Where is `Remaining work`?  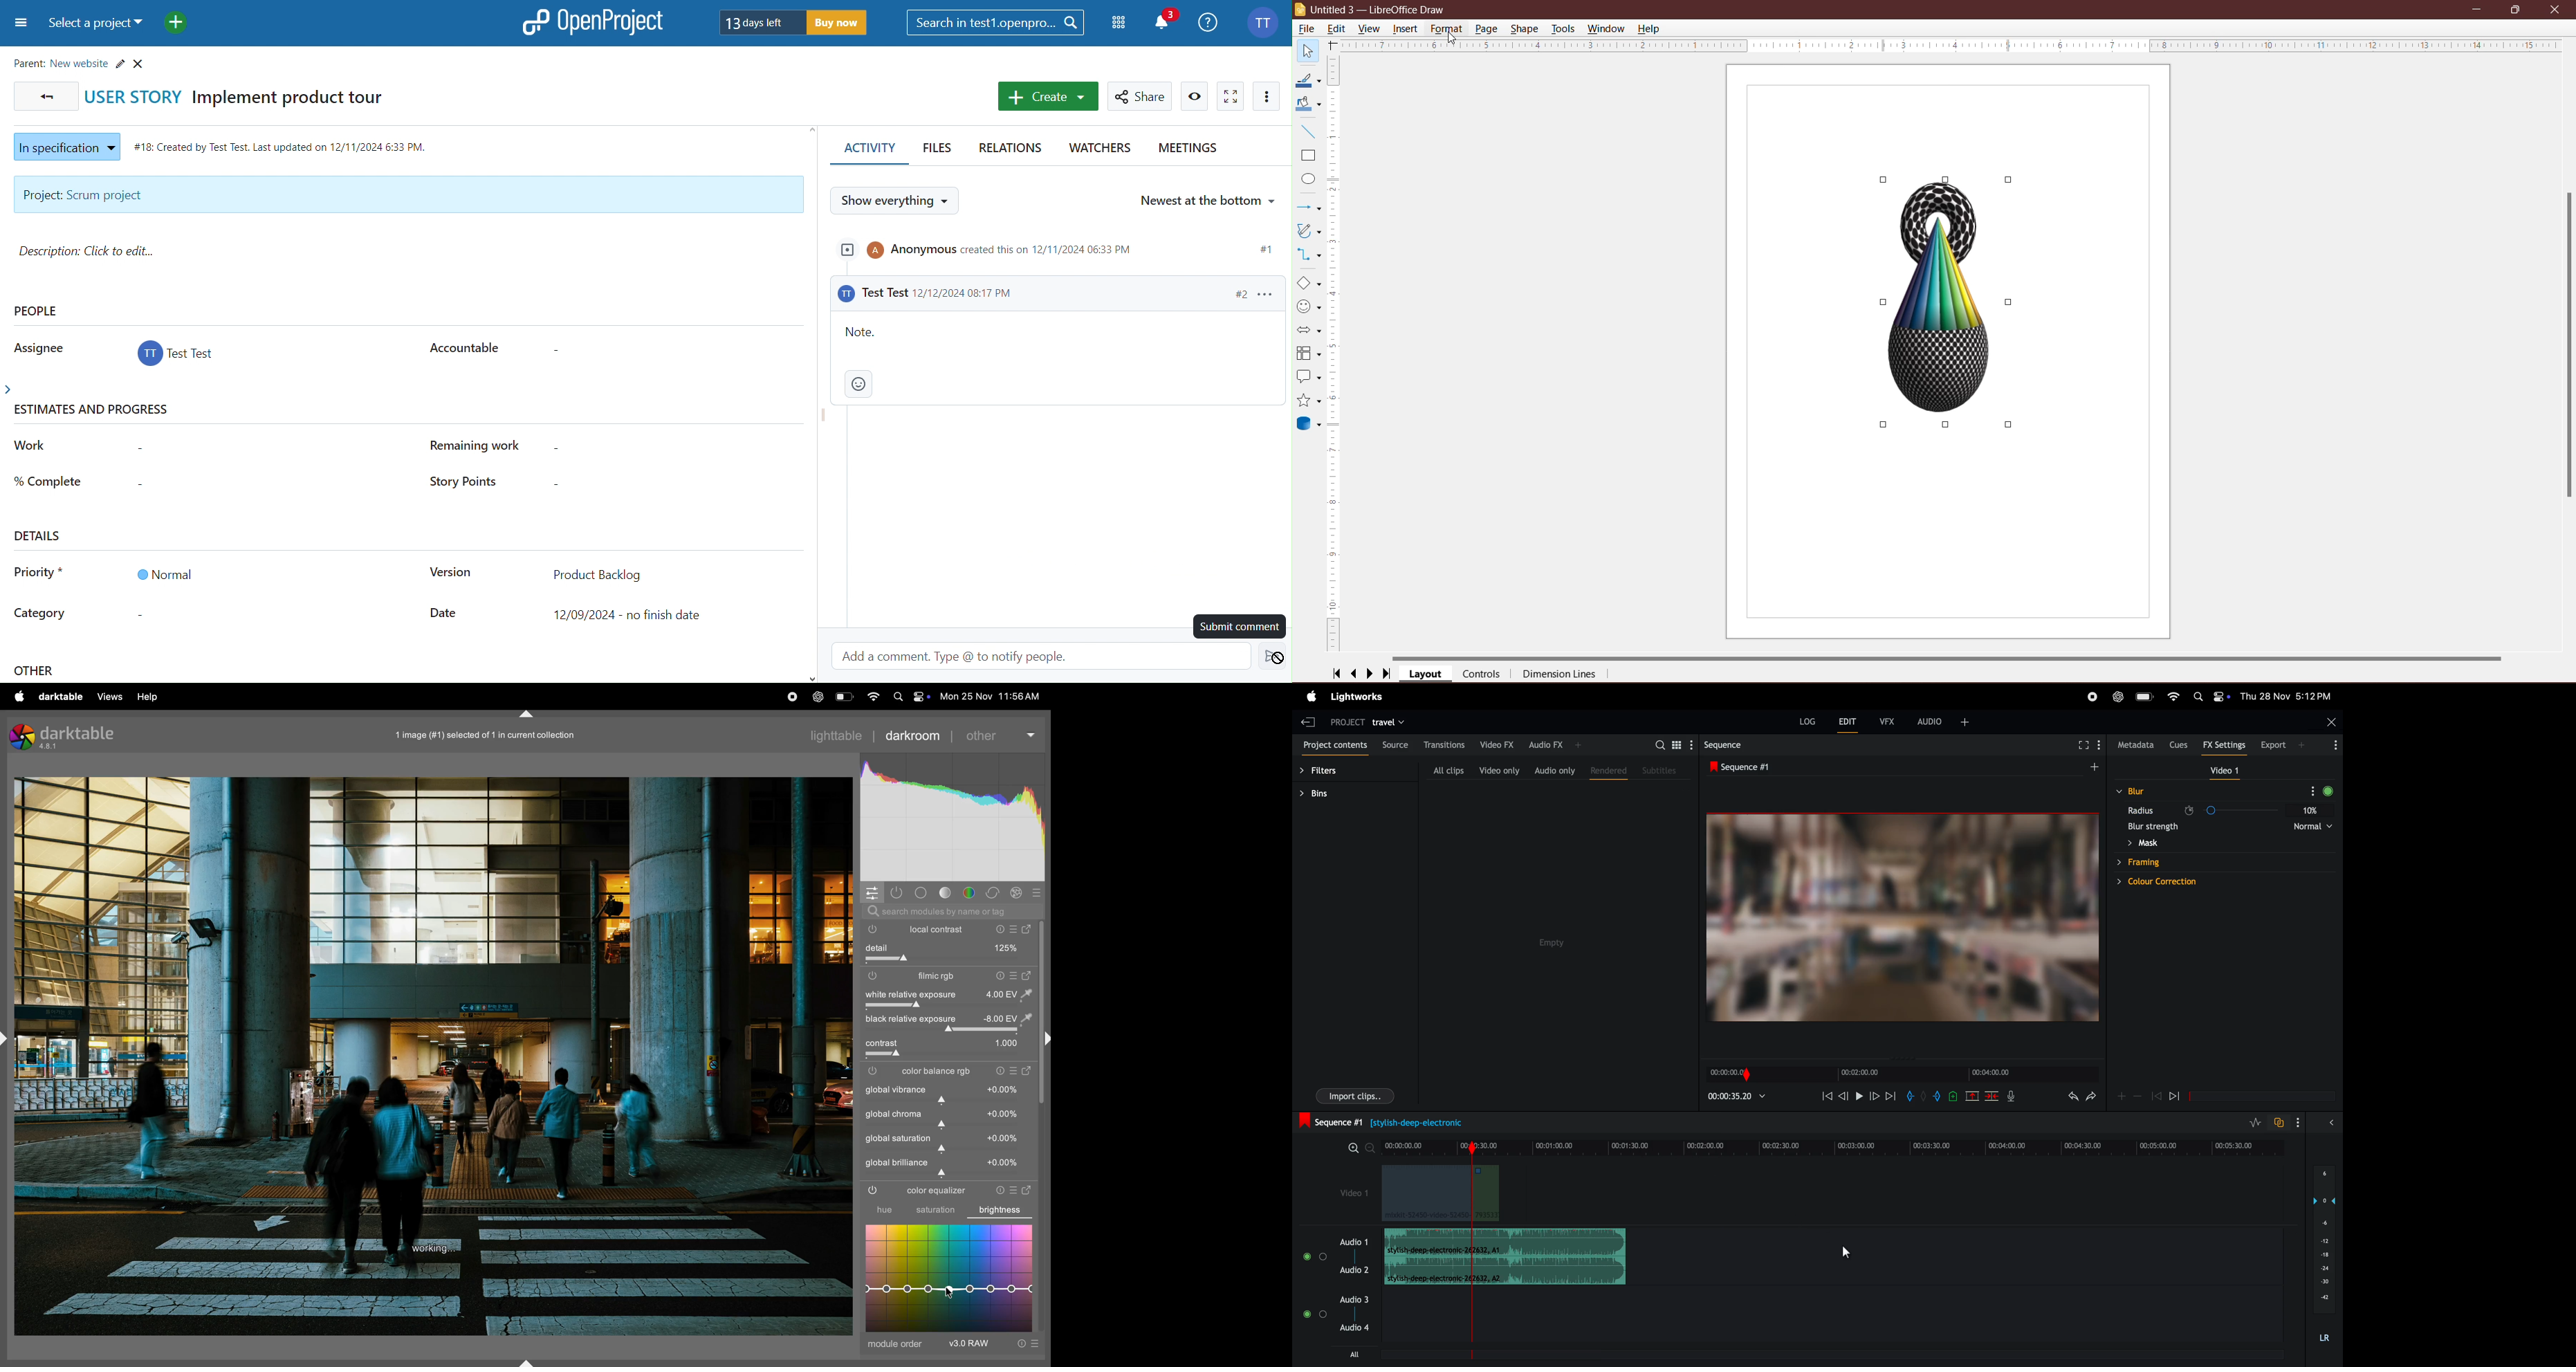 Remaining work is located at coordinates (483, 446).